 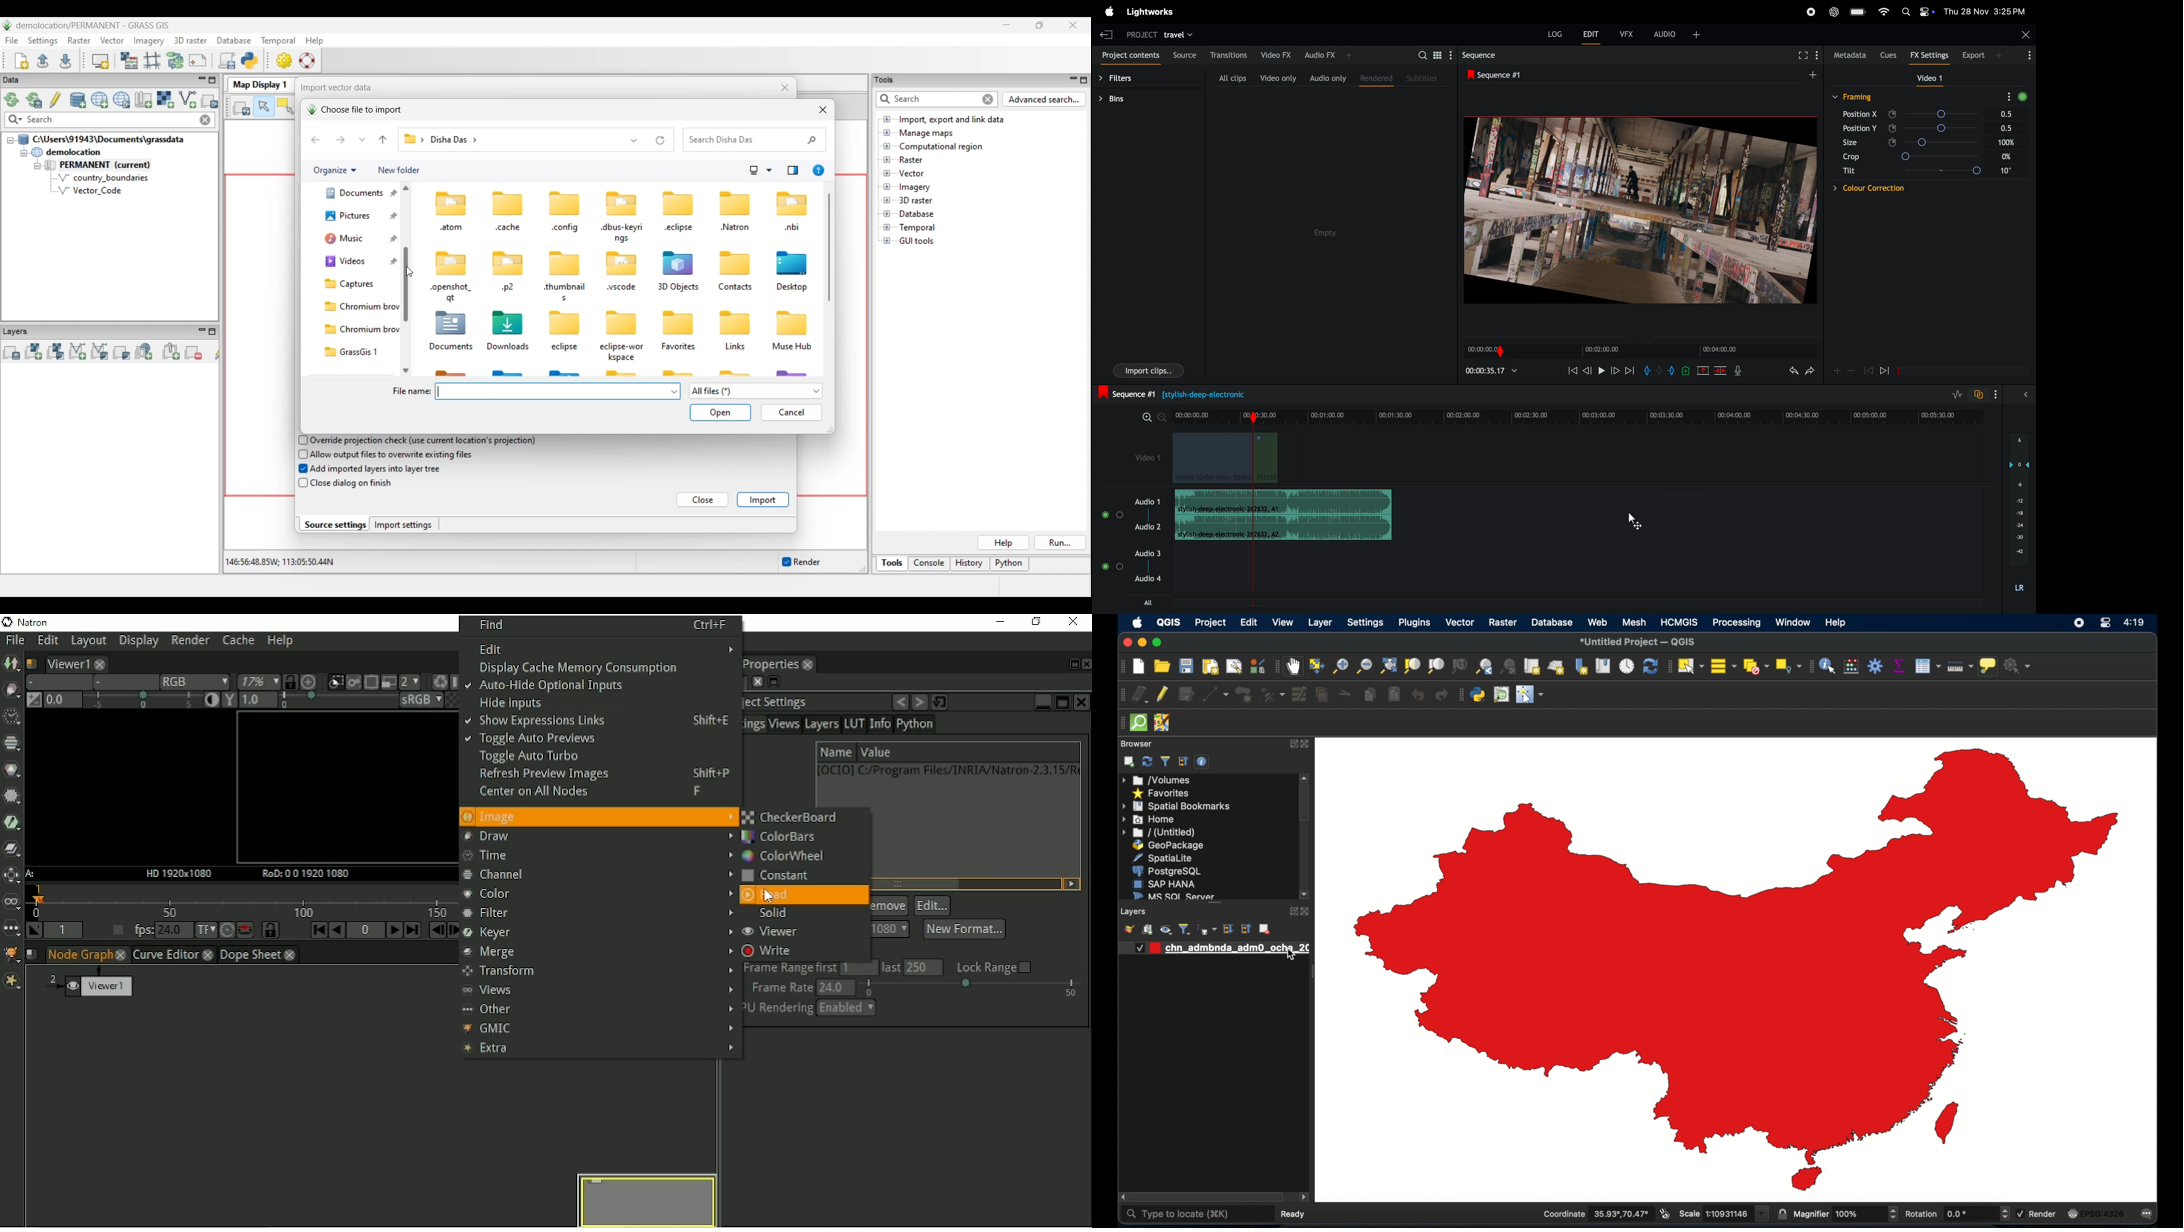 What do you see at coordinates (1138, 948) in the screenshot?
I see `Checkbox ` at bounding box center [1138, 948].